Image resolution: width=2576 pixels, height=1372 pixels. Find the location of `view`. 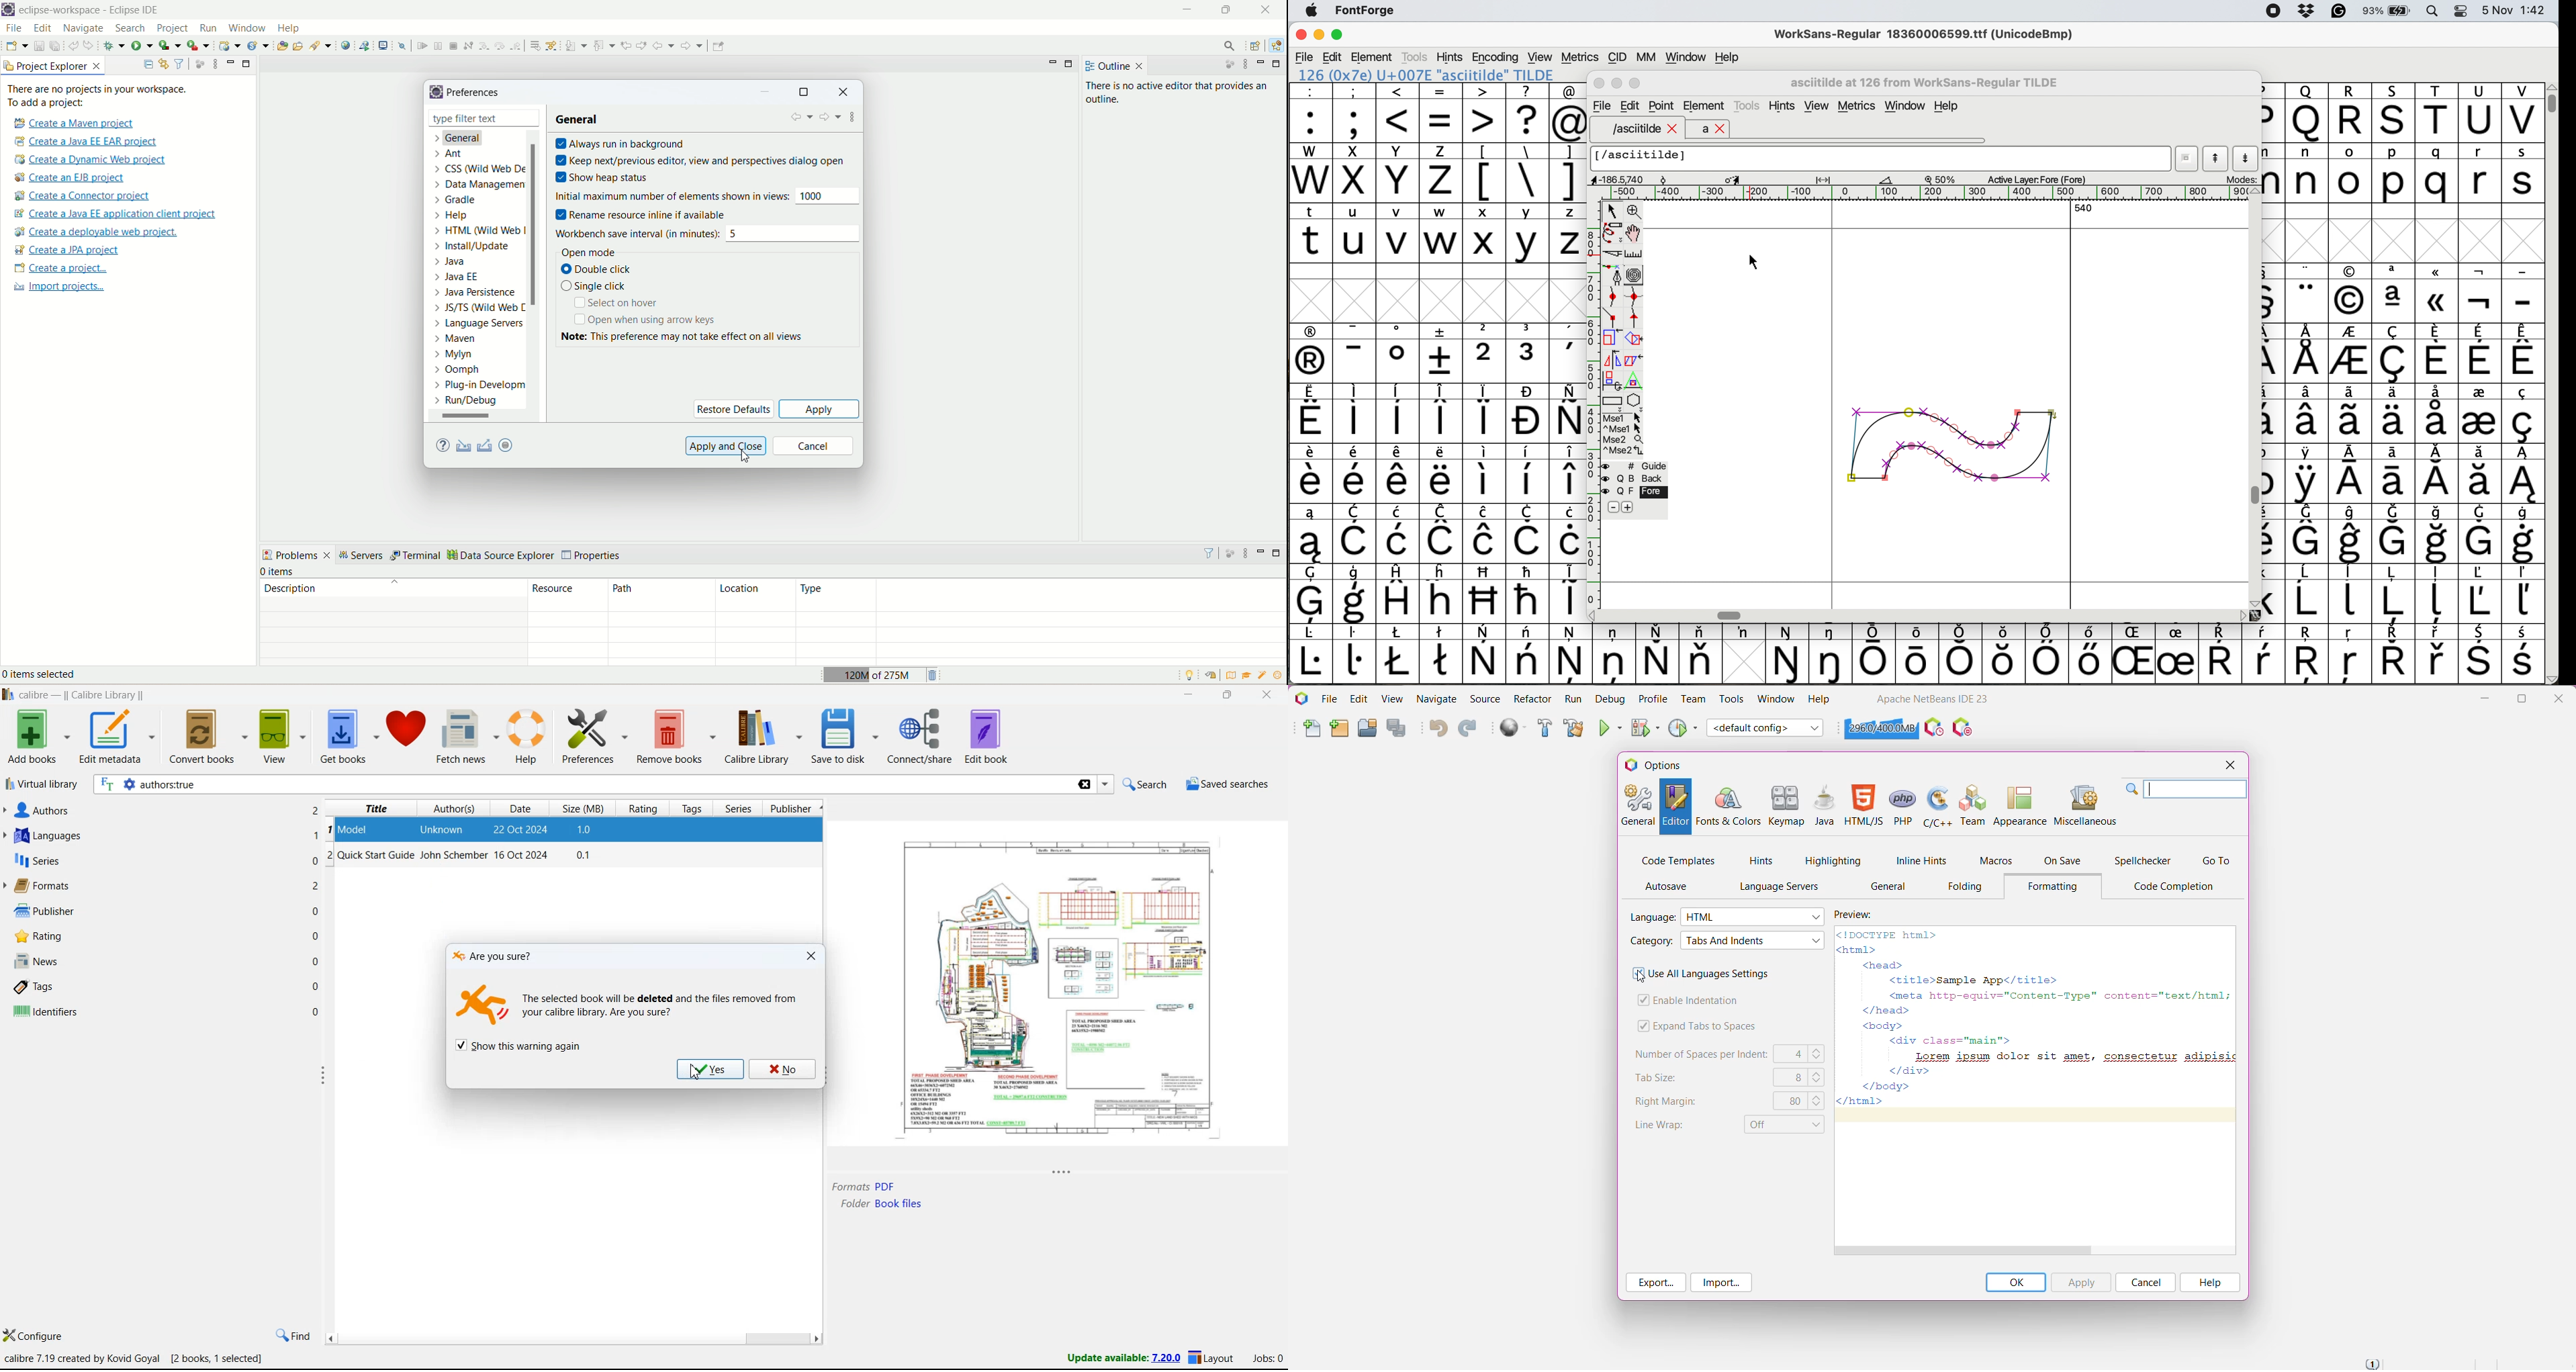

view is located at coordinates (284, 737).